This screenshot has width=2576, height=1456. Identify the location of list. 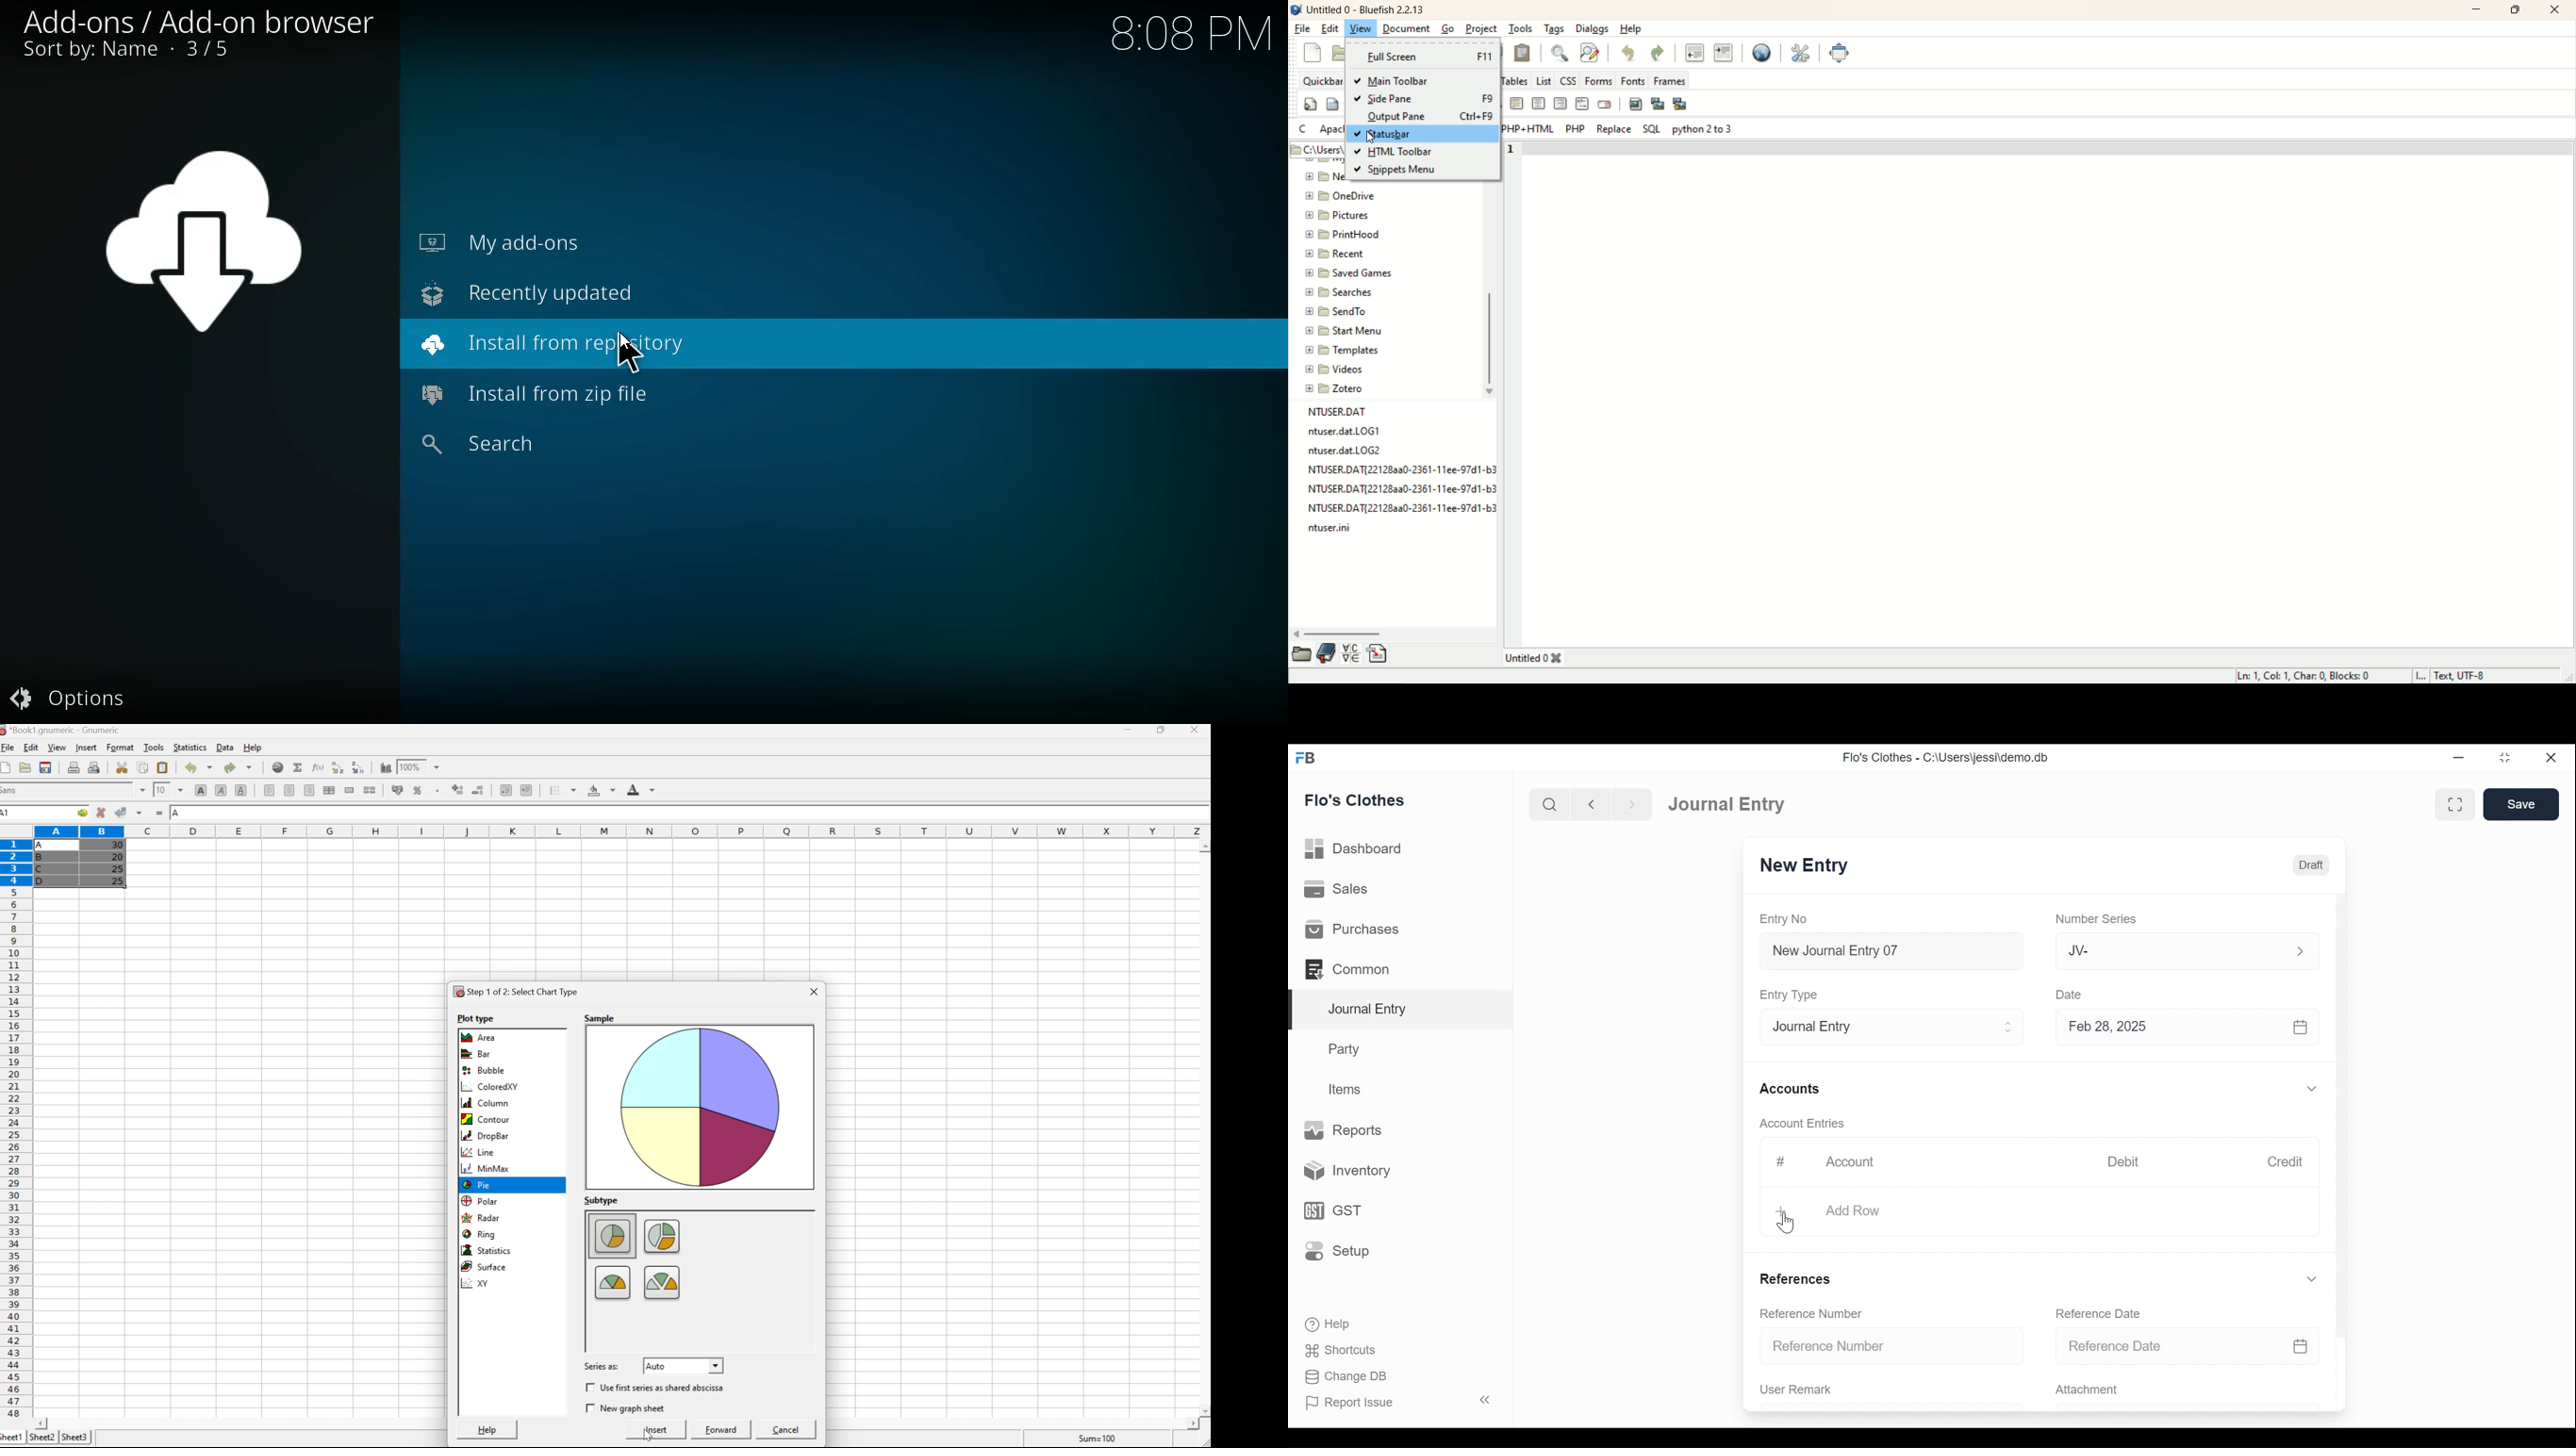
(1543, 80).